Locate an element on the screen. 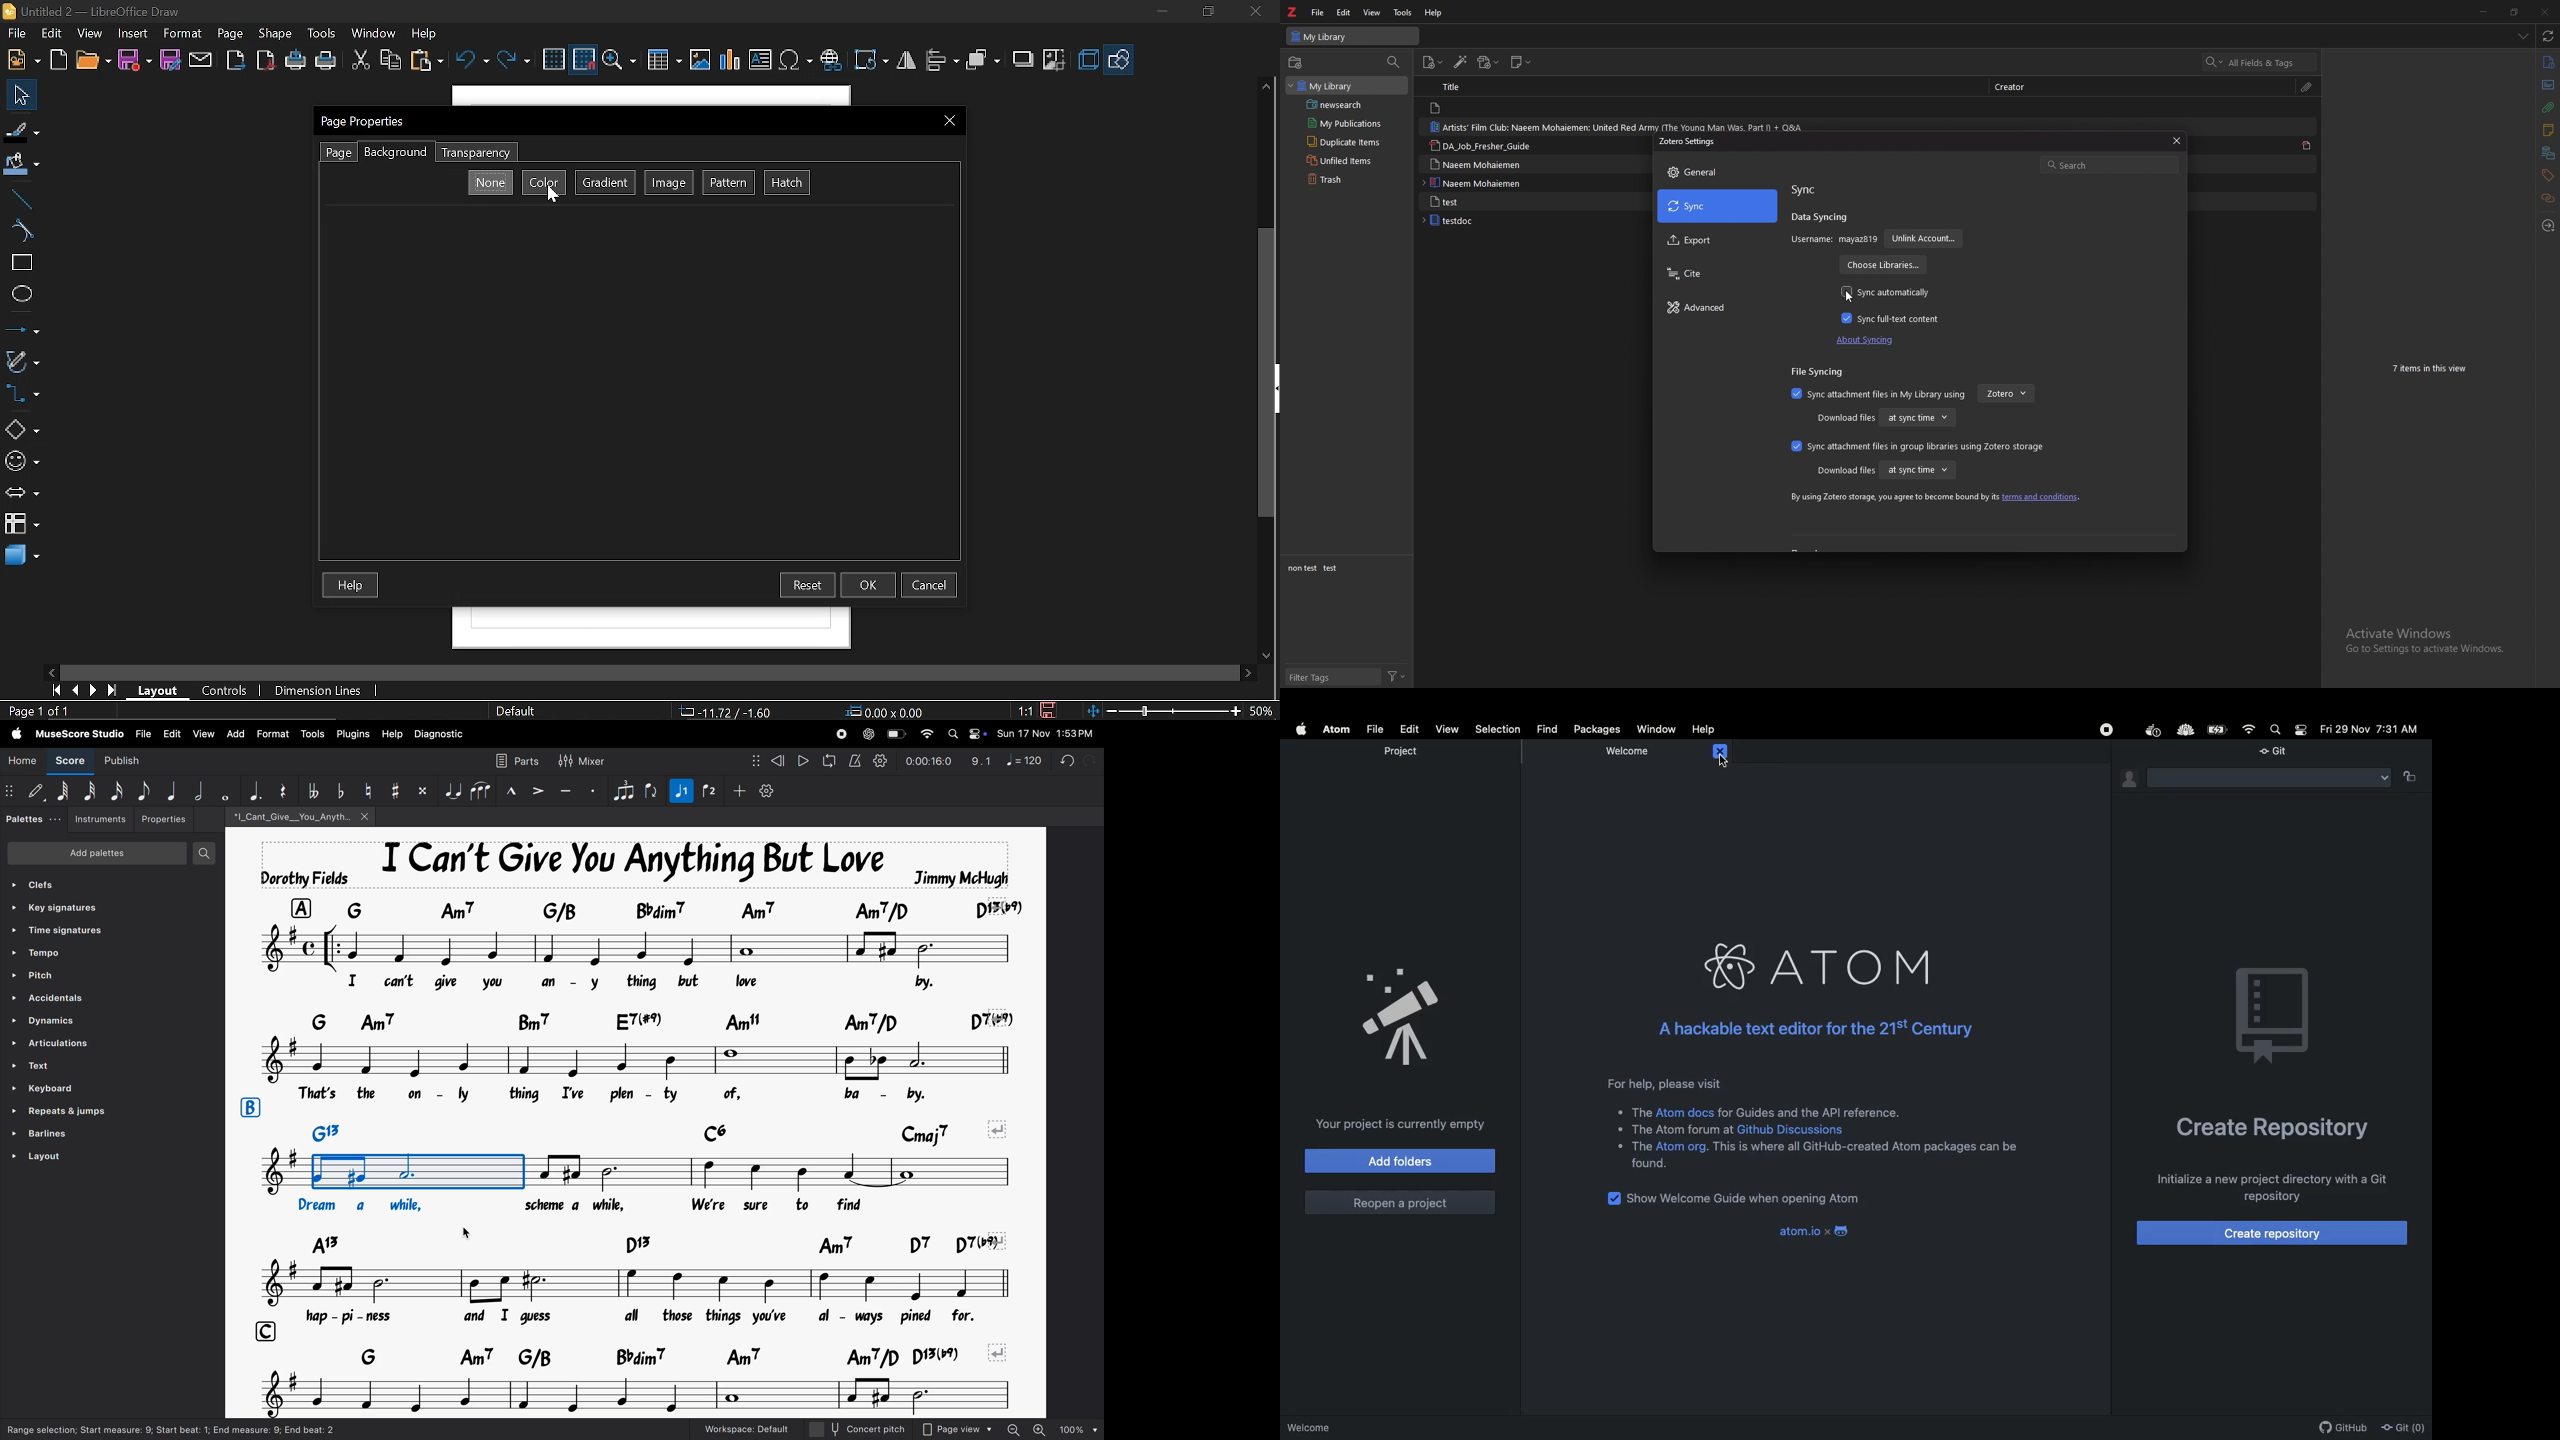  Attach is located at coordinates (202, 59).